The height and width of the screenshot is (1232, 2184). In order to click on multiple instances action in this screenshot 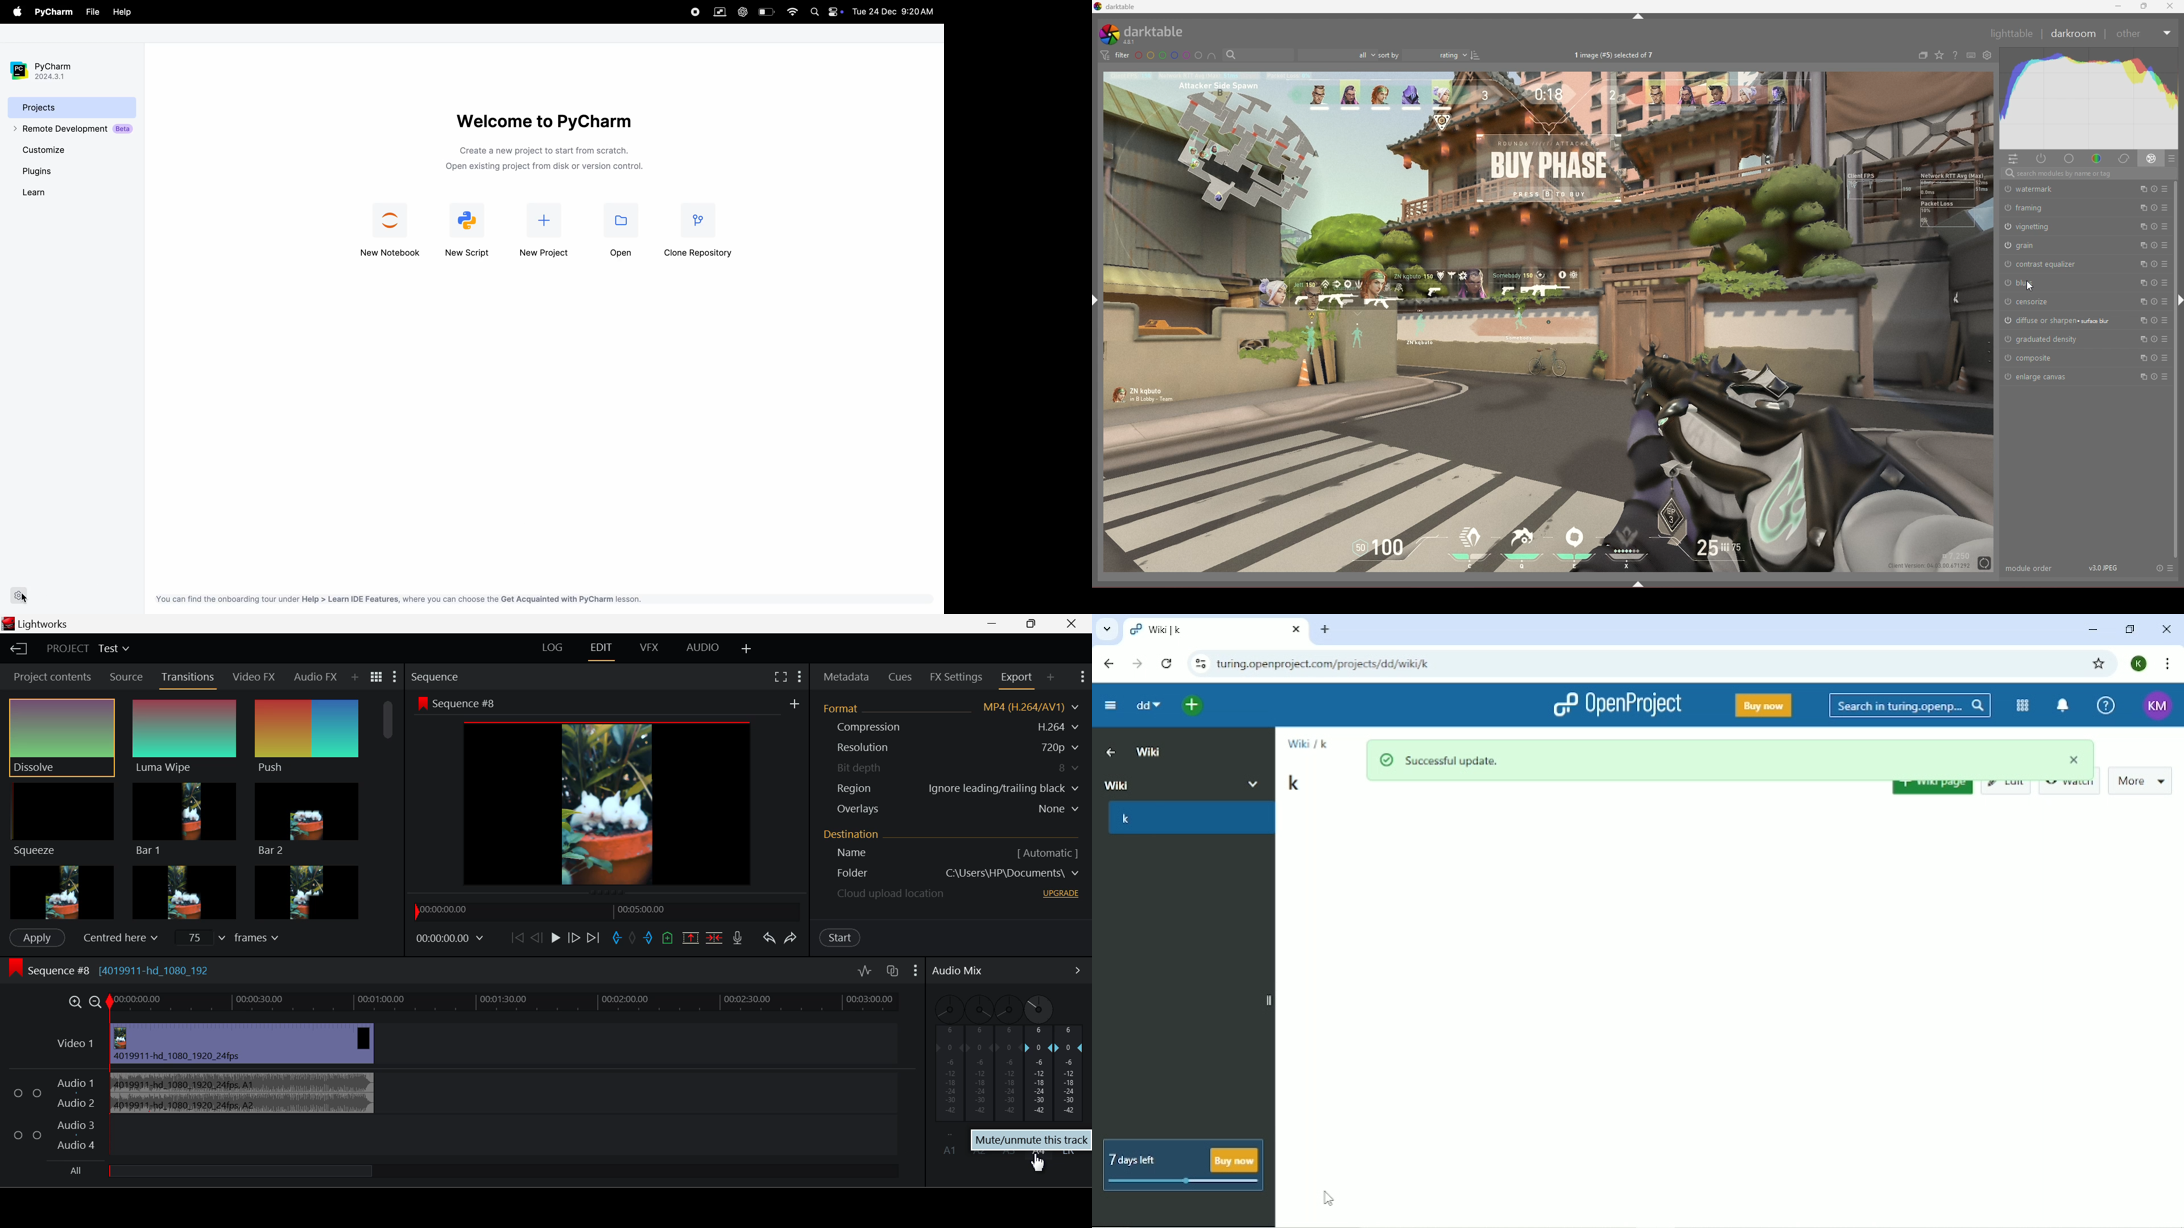, I will do `click(2139, 339)`.